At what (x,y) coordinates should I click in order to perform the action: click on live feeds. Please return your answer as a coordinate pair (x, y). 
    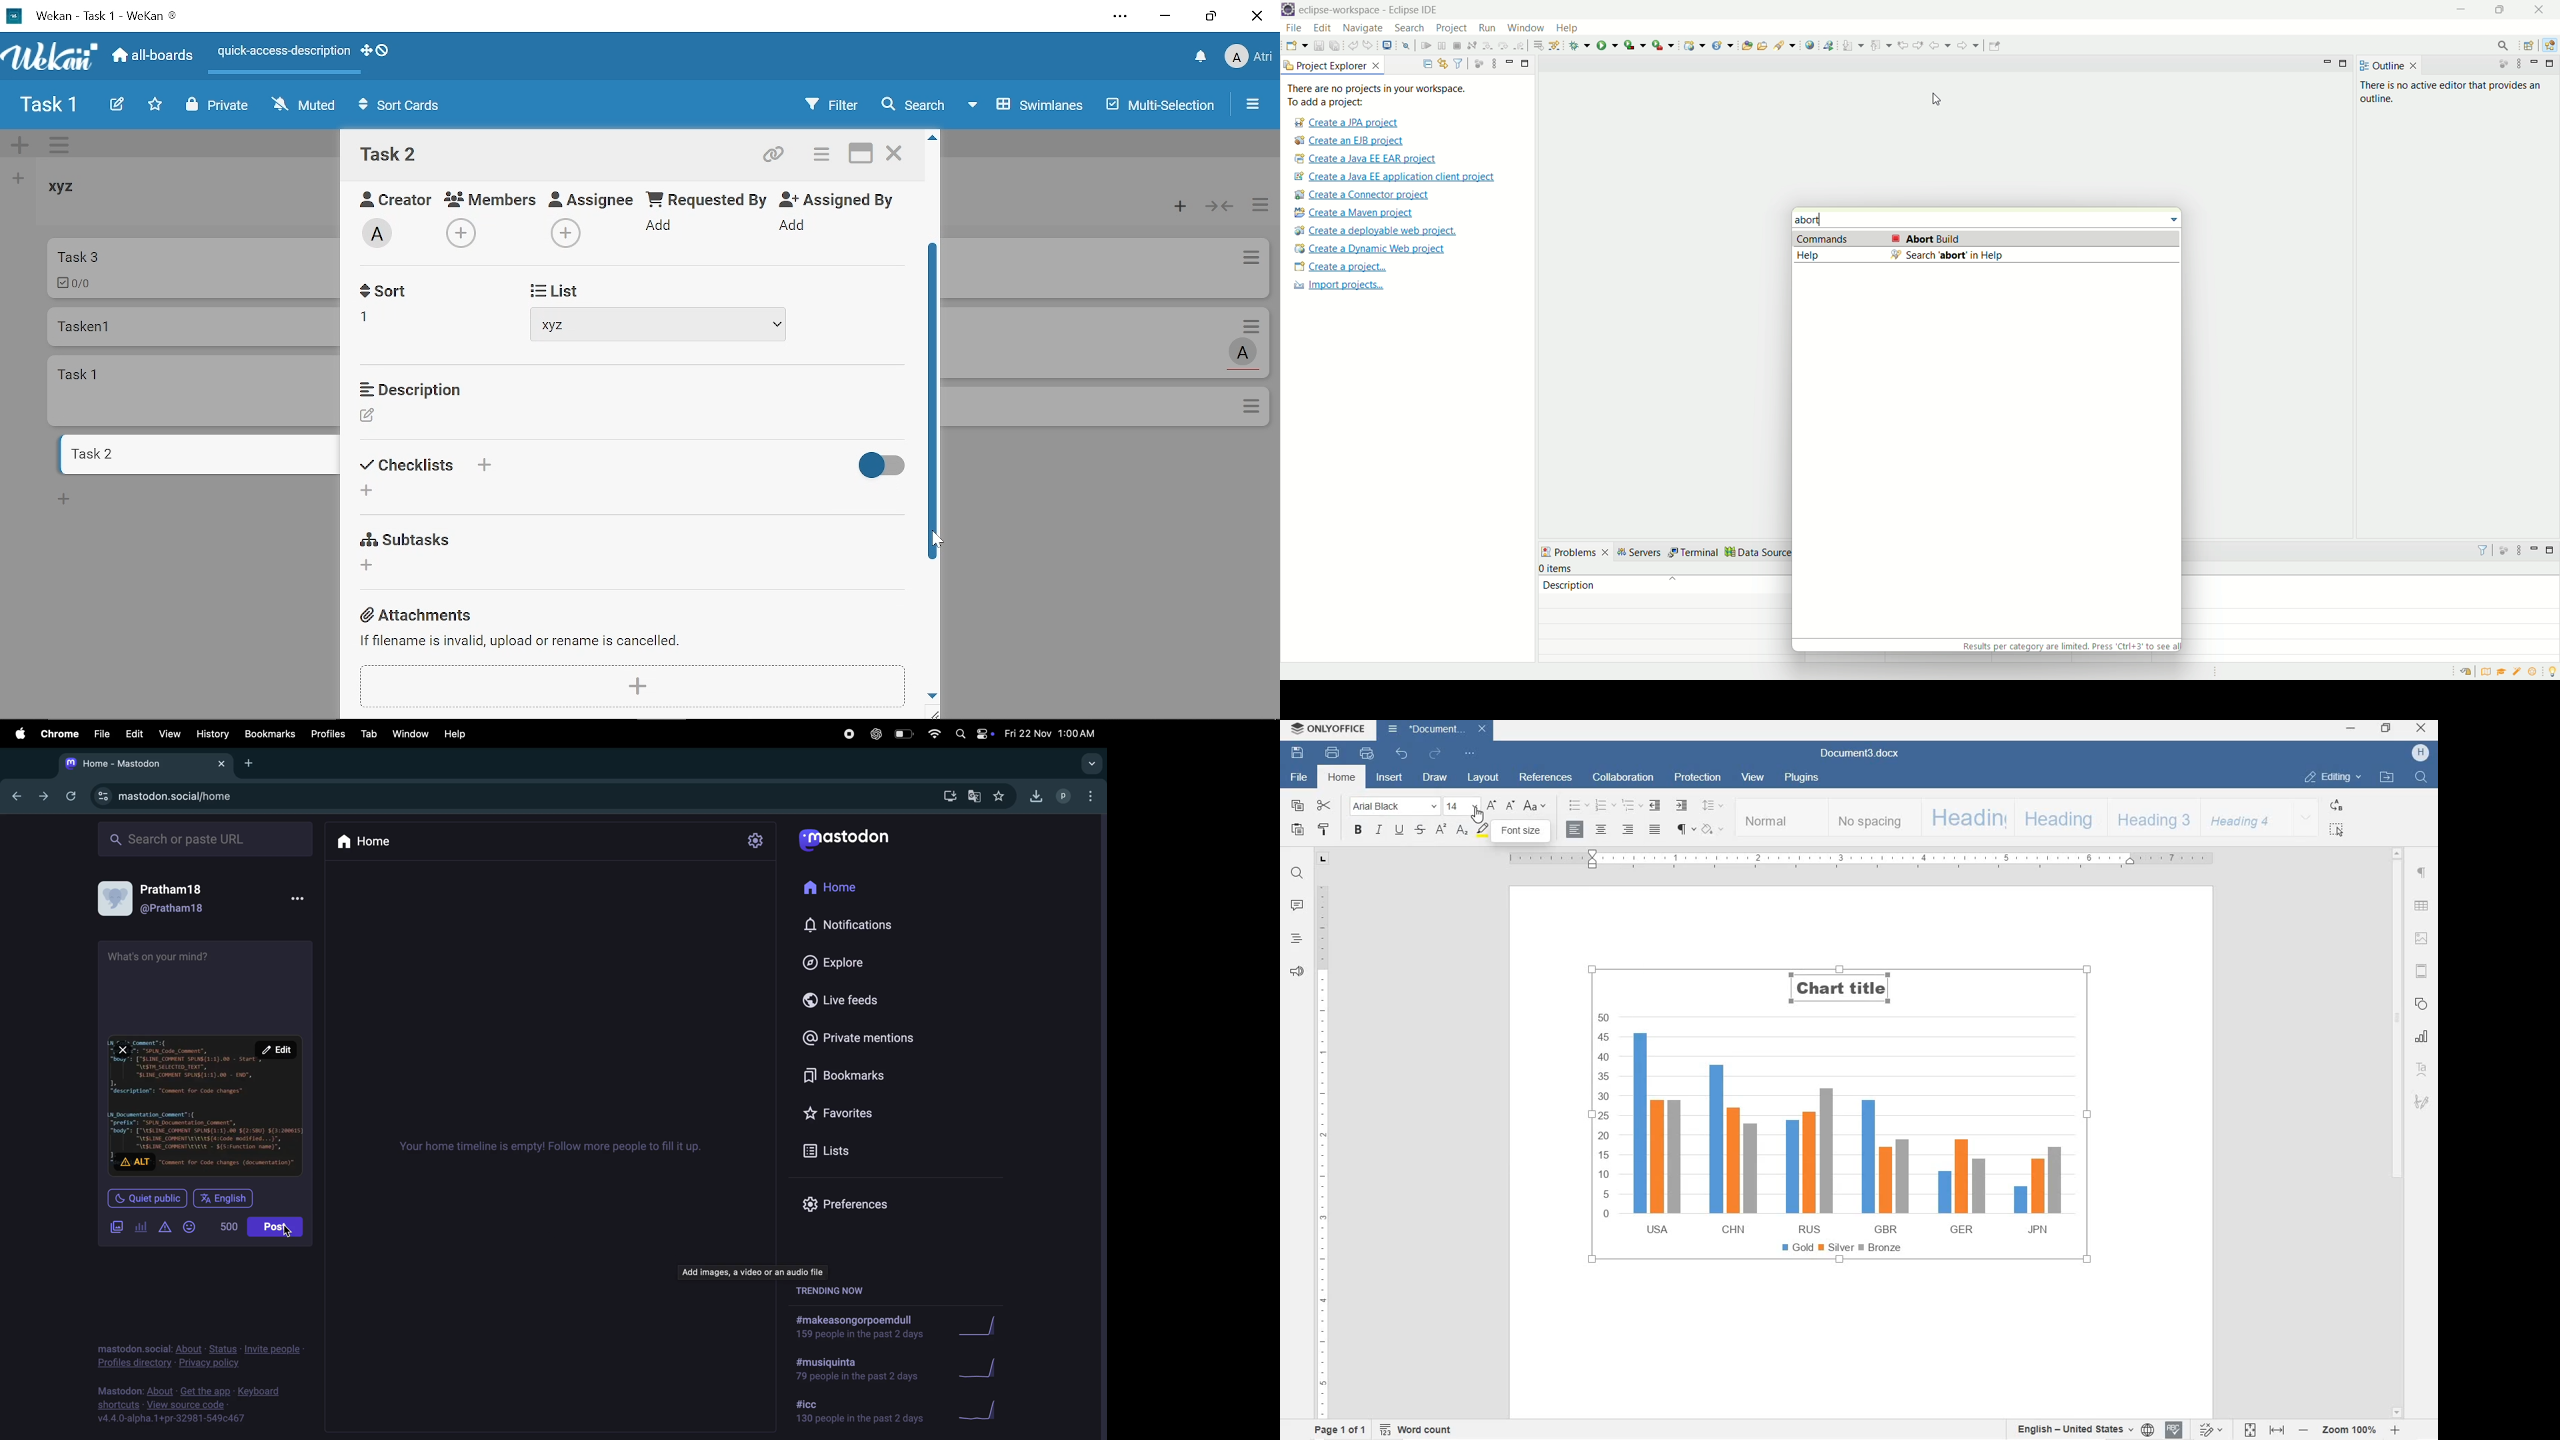
    Looking at the image, I should click on (858, 1000).